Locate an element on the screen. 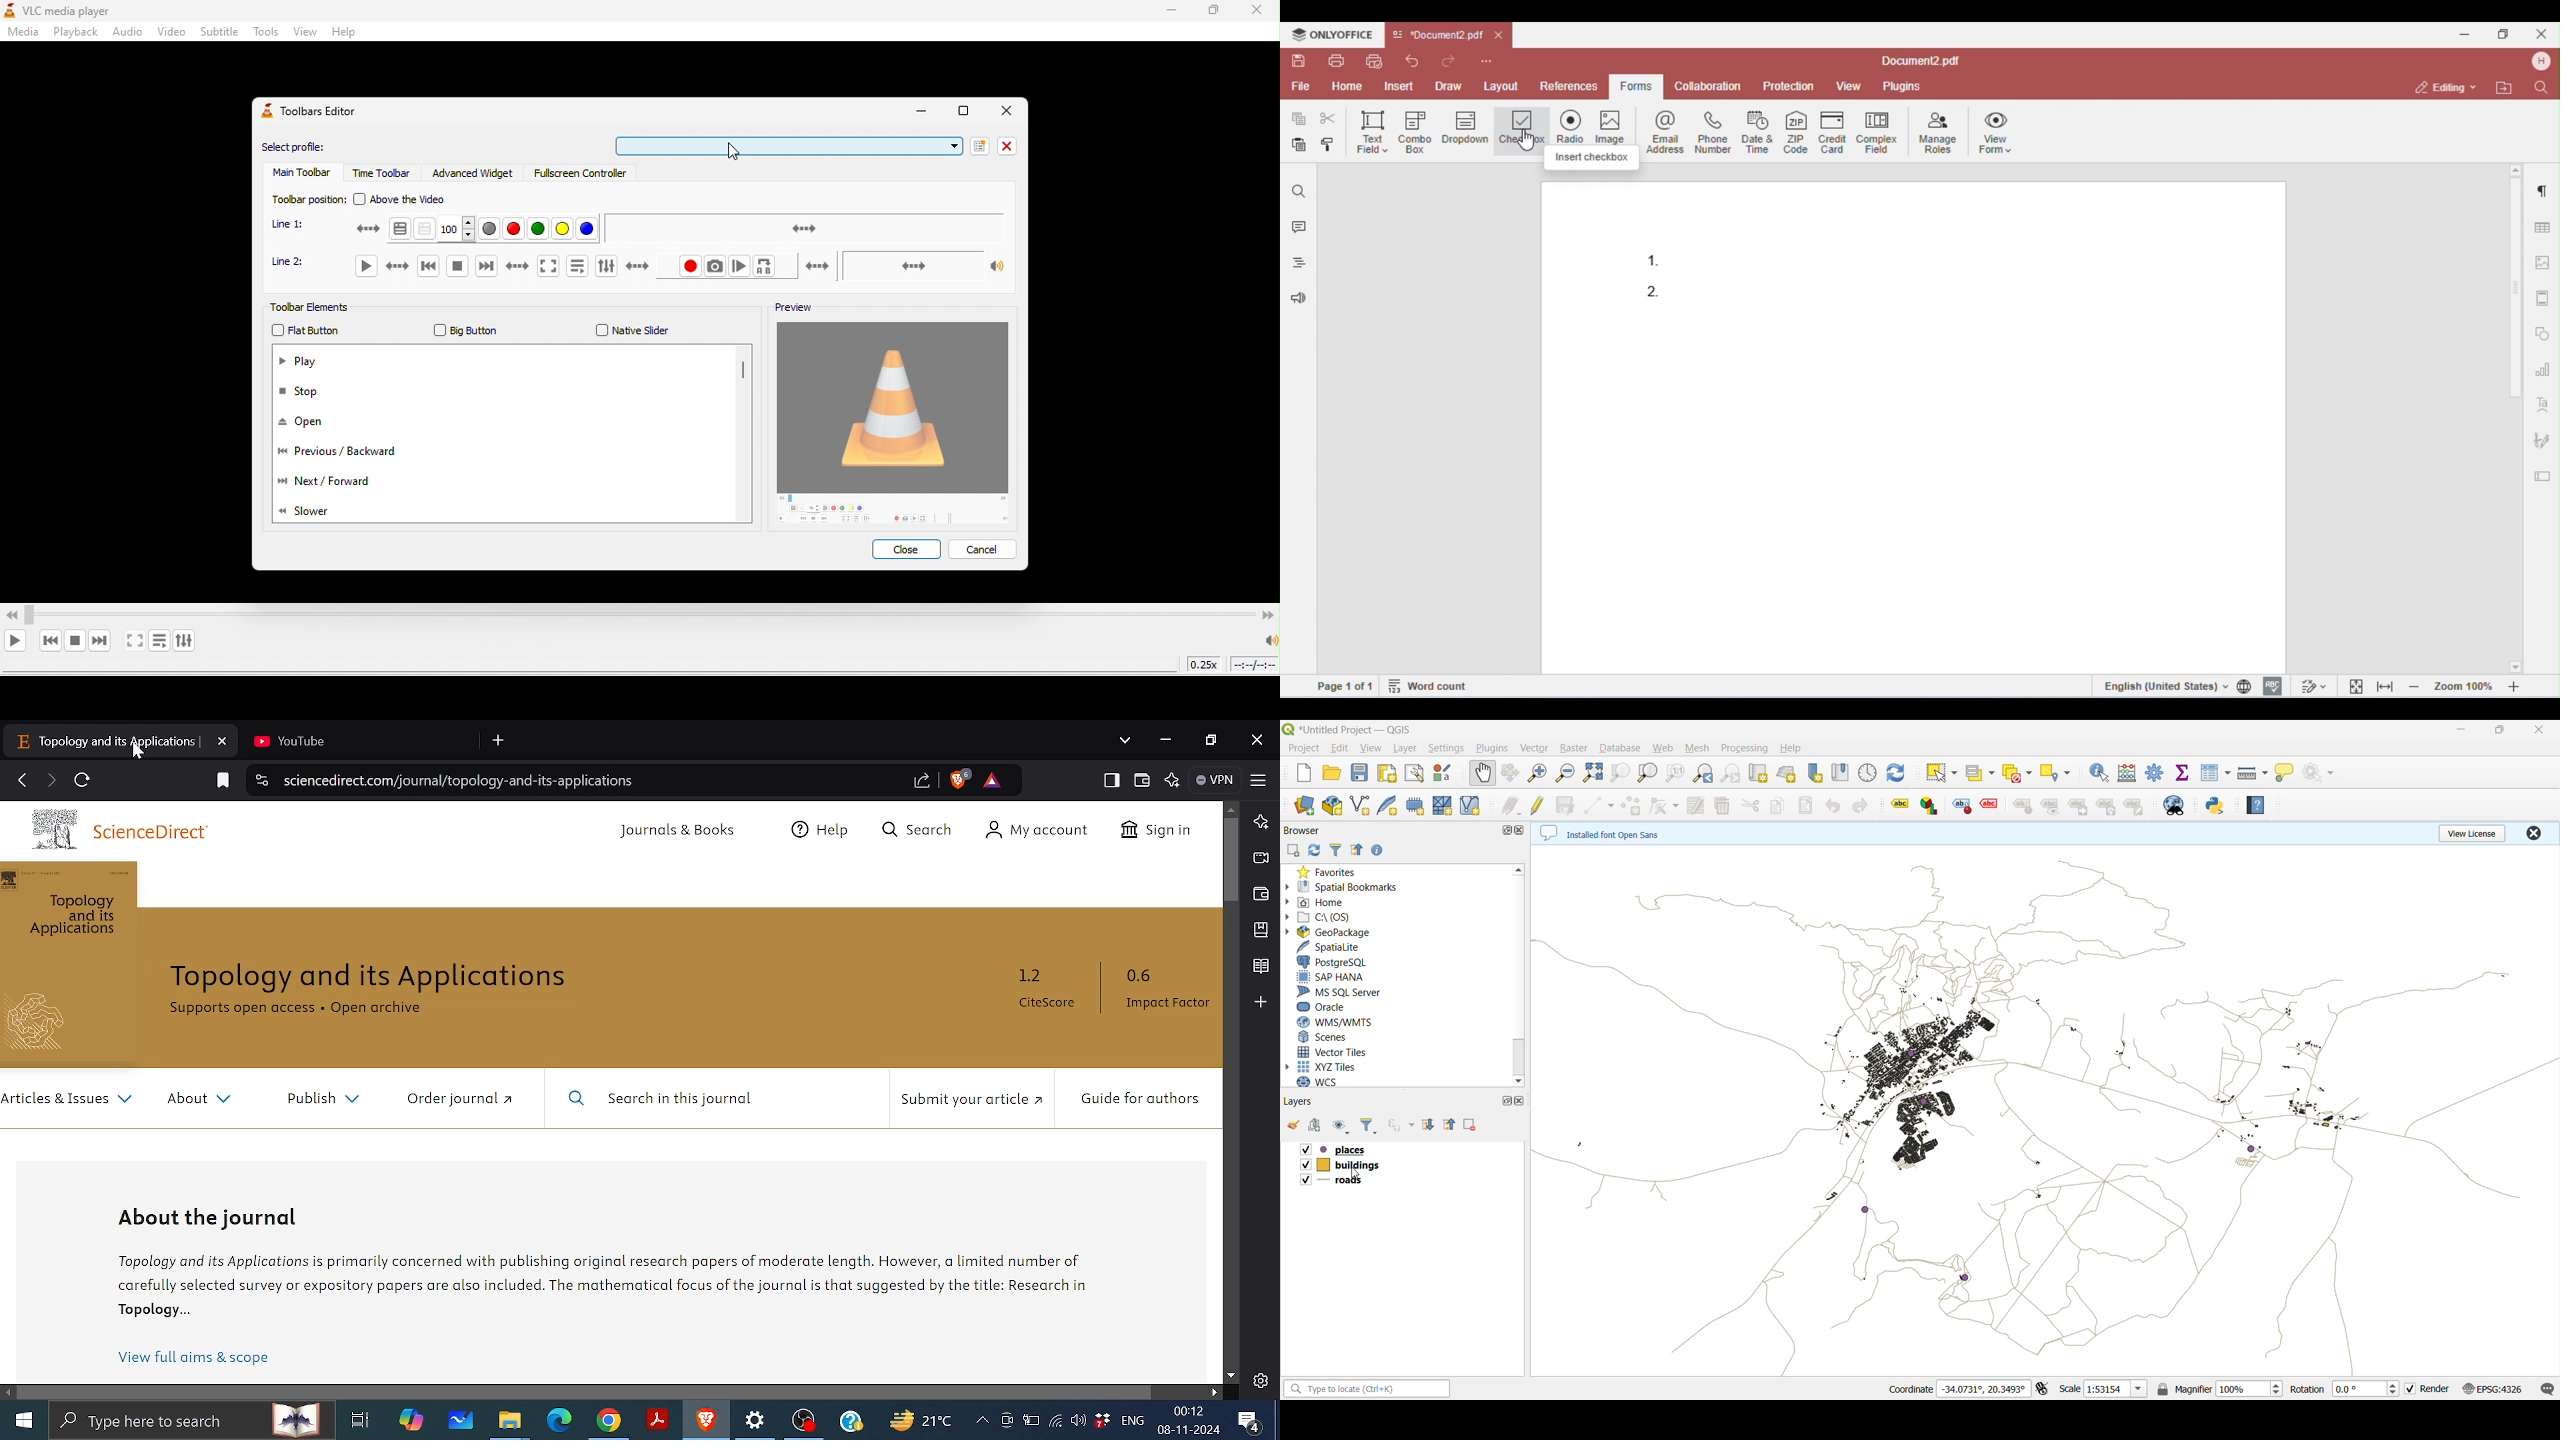 The image size is (2576, 1456). view is located at coordinates (1372, 750).